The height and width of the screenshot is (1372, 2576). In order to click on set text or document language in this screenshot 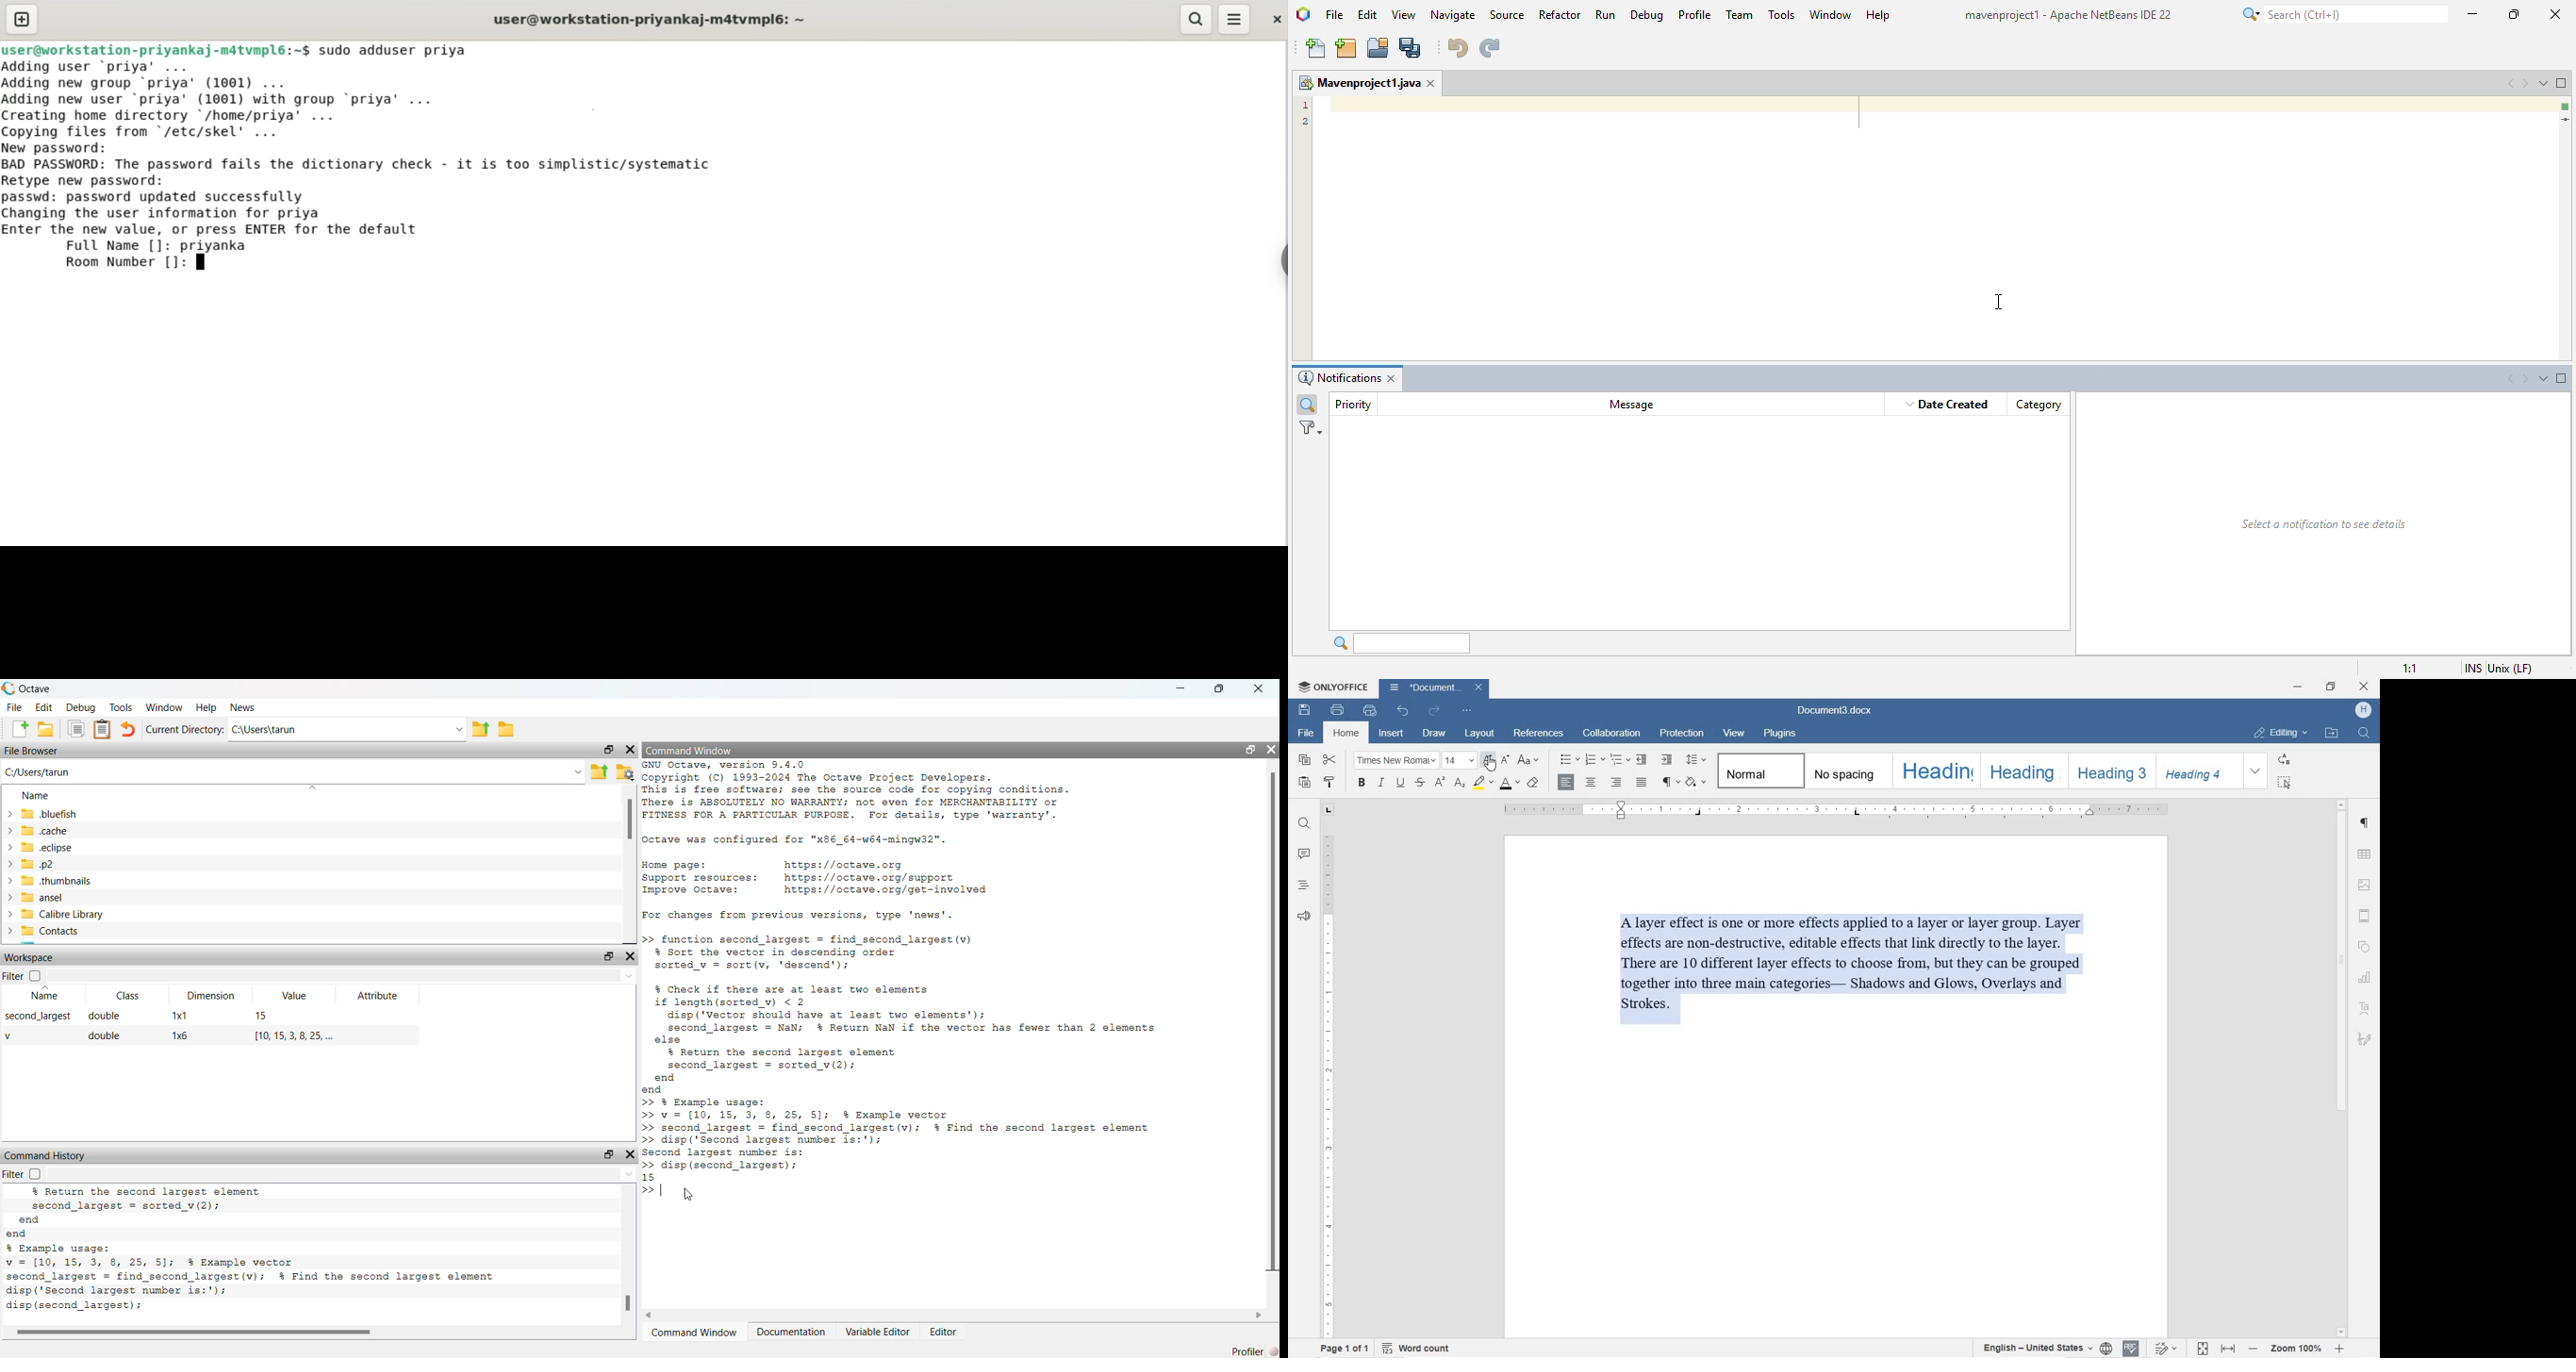, I will do `click(2042, 1348)`.